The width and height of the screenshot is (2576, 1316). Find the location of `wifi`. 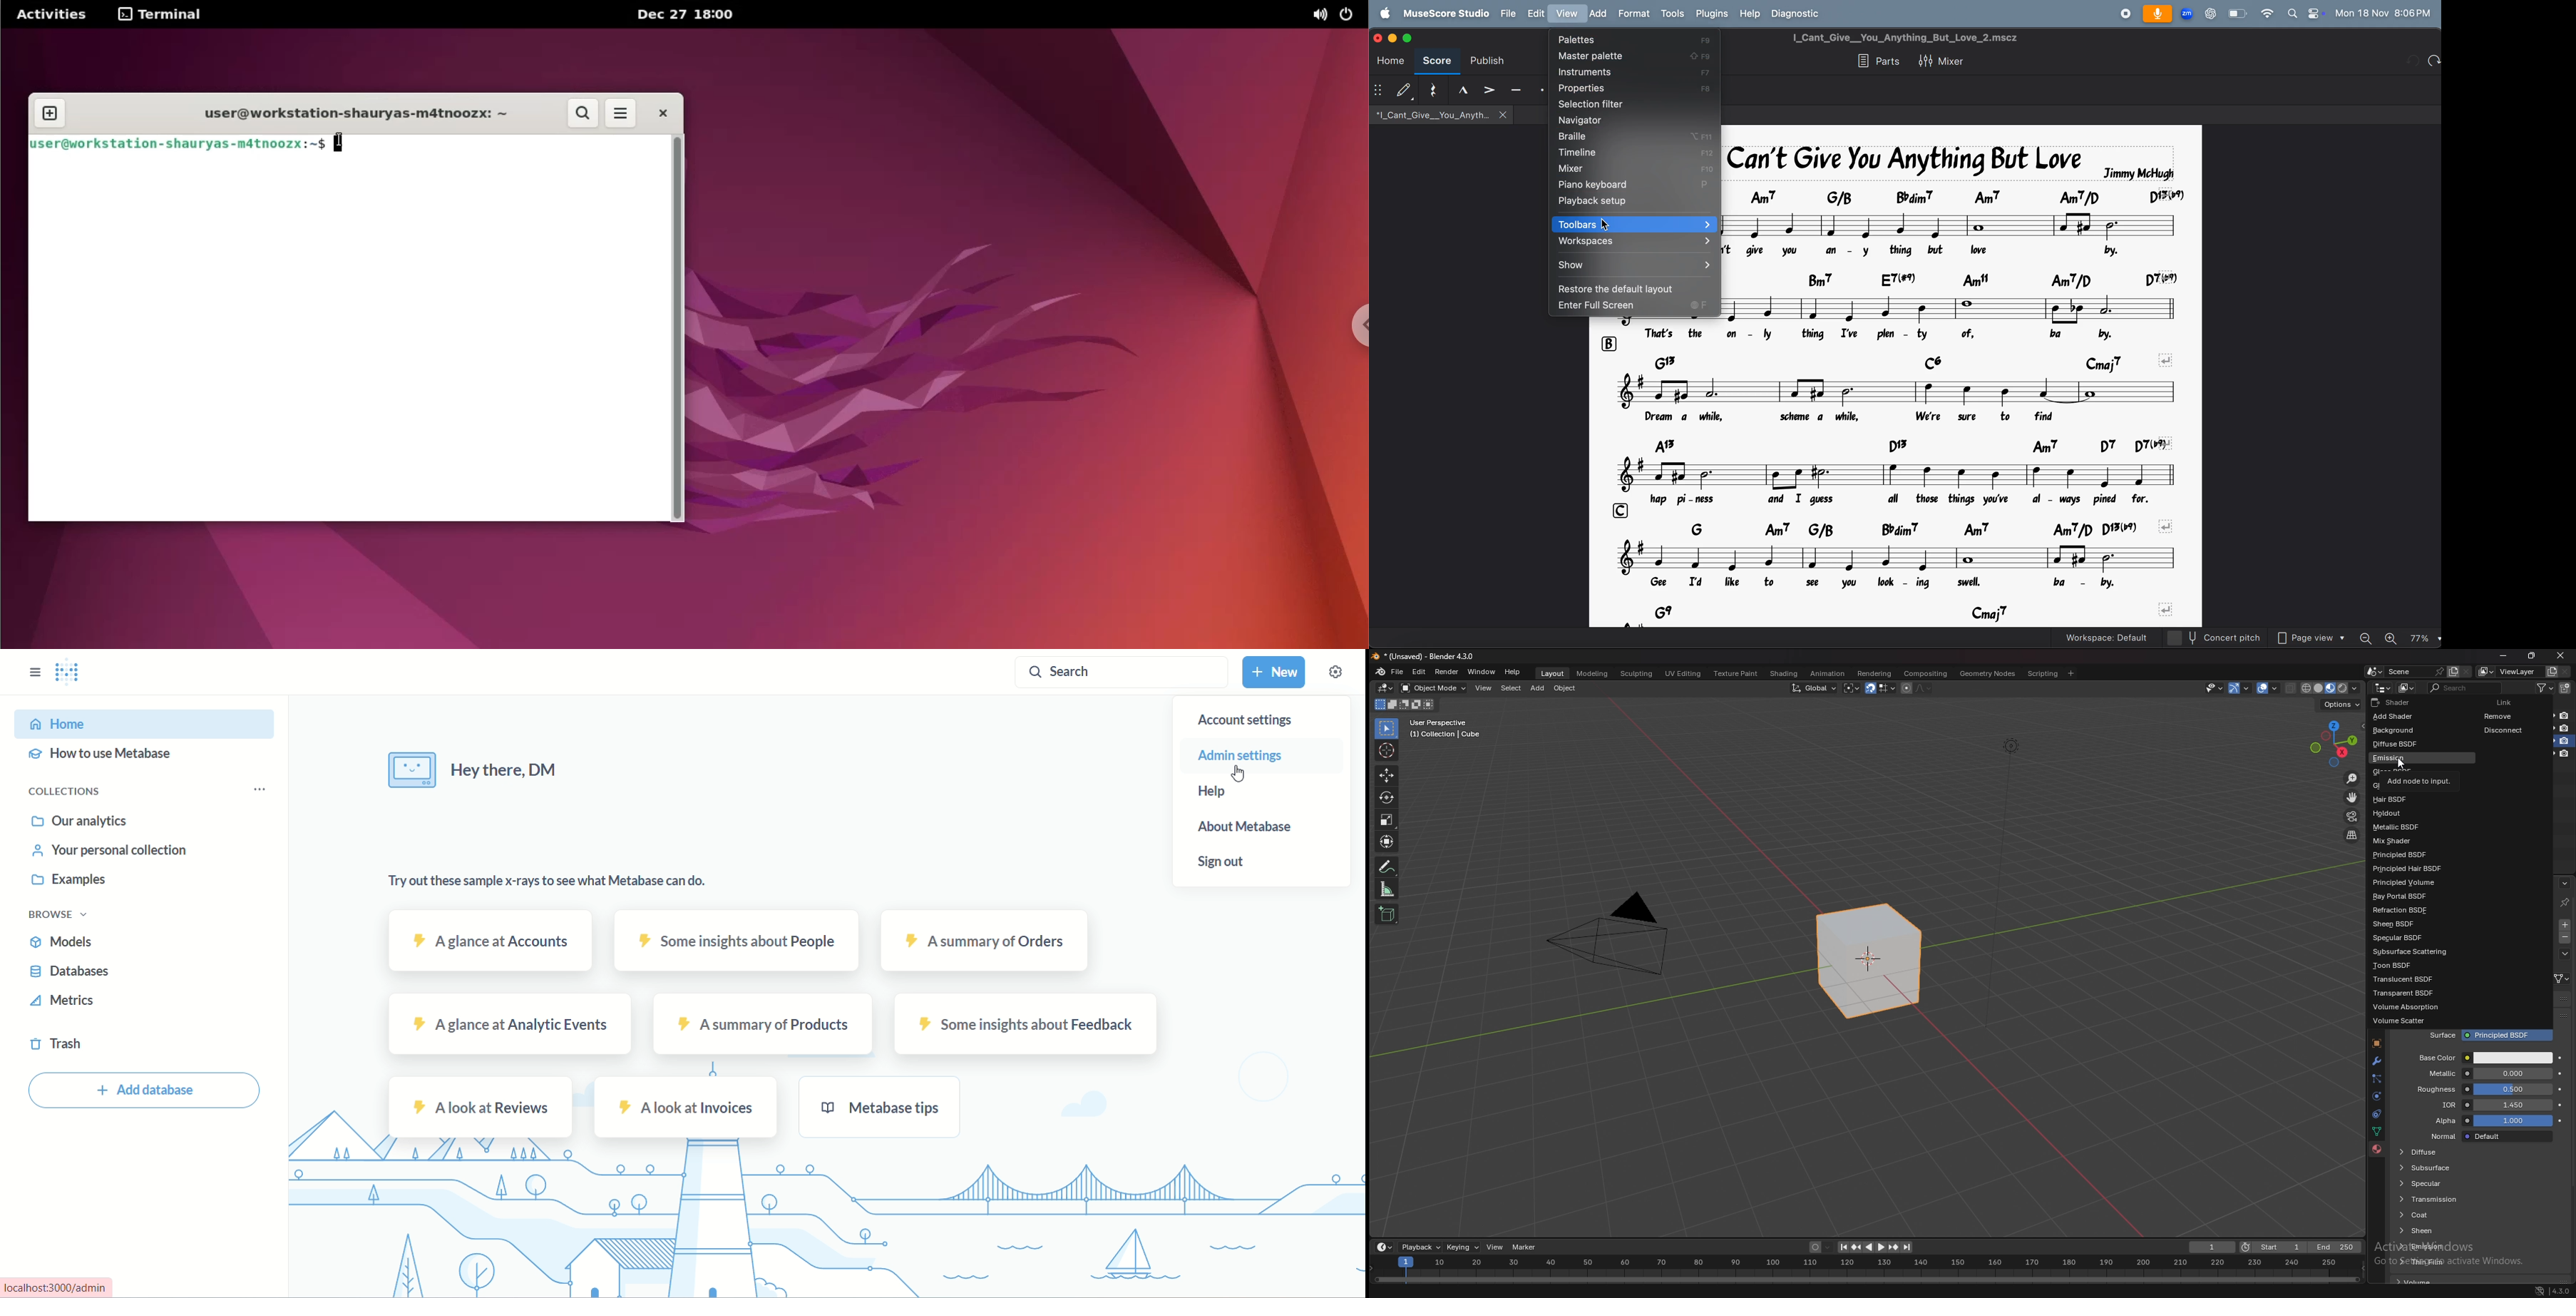

wifi is located at coordinates (2266, 15).